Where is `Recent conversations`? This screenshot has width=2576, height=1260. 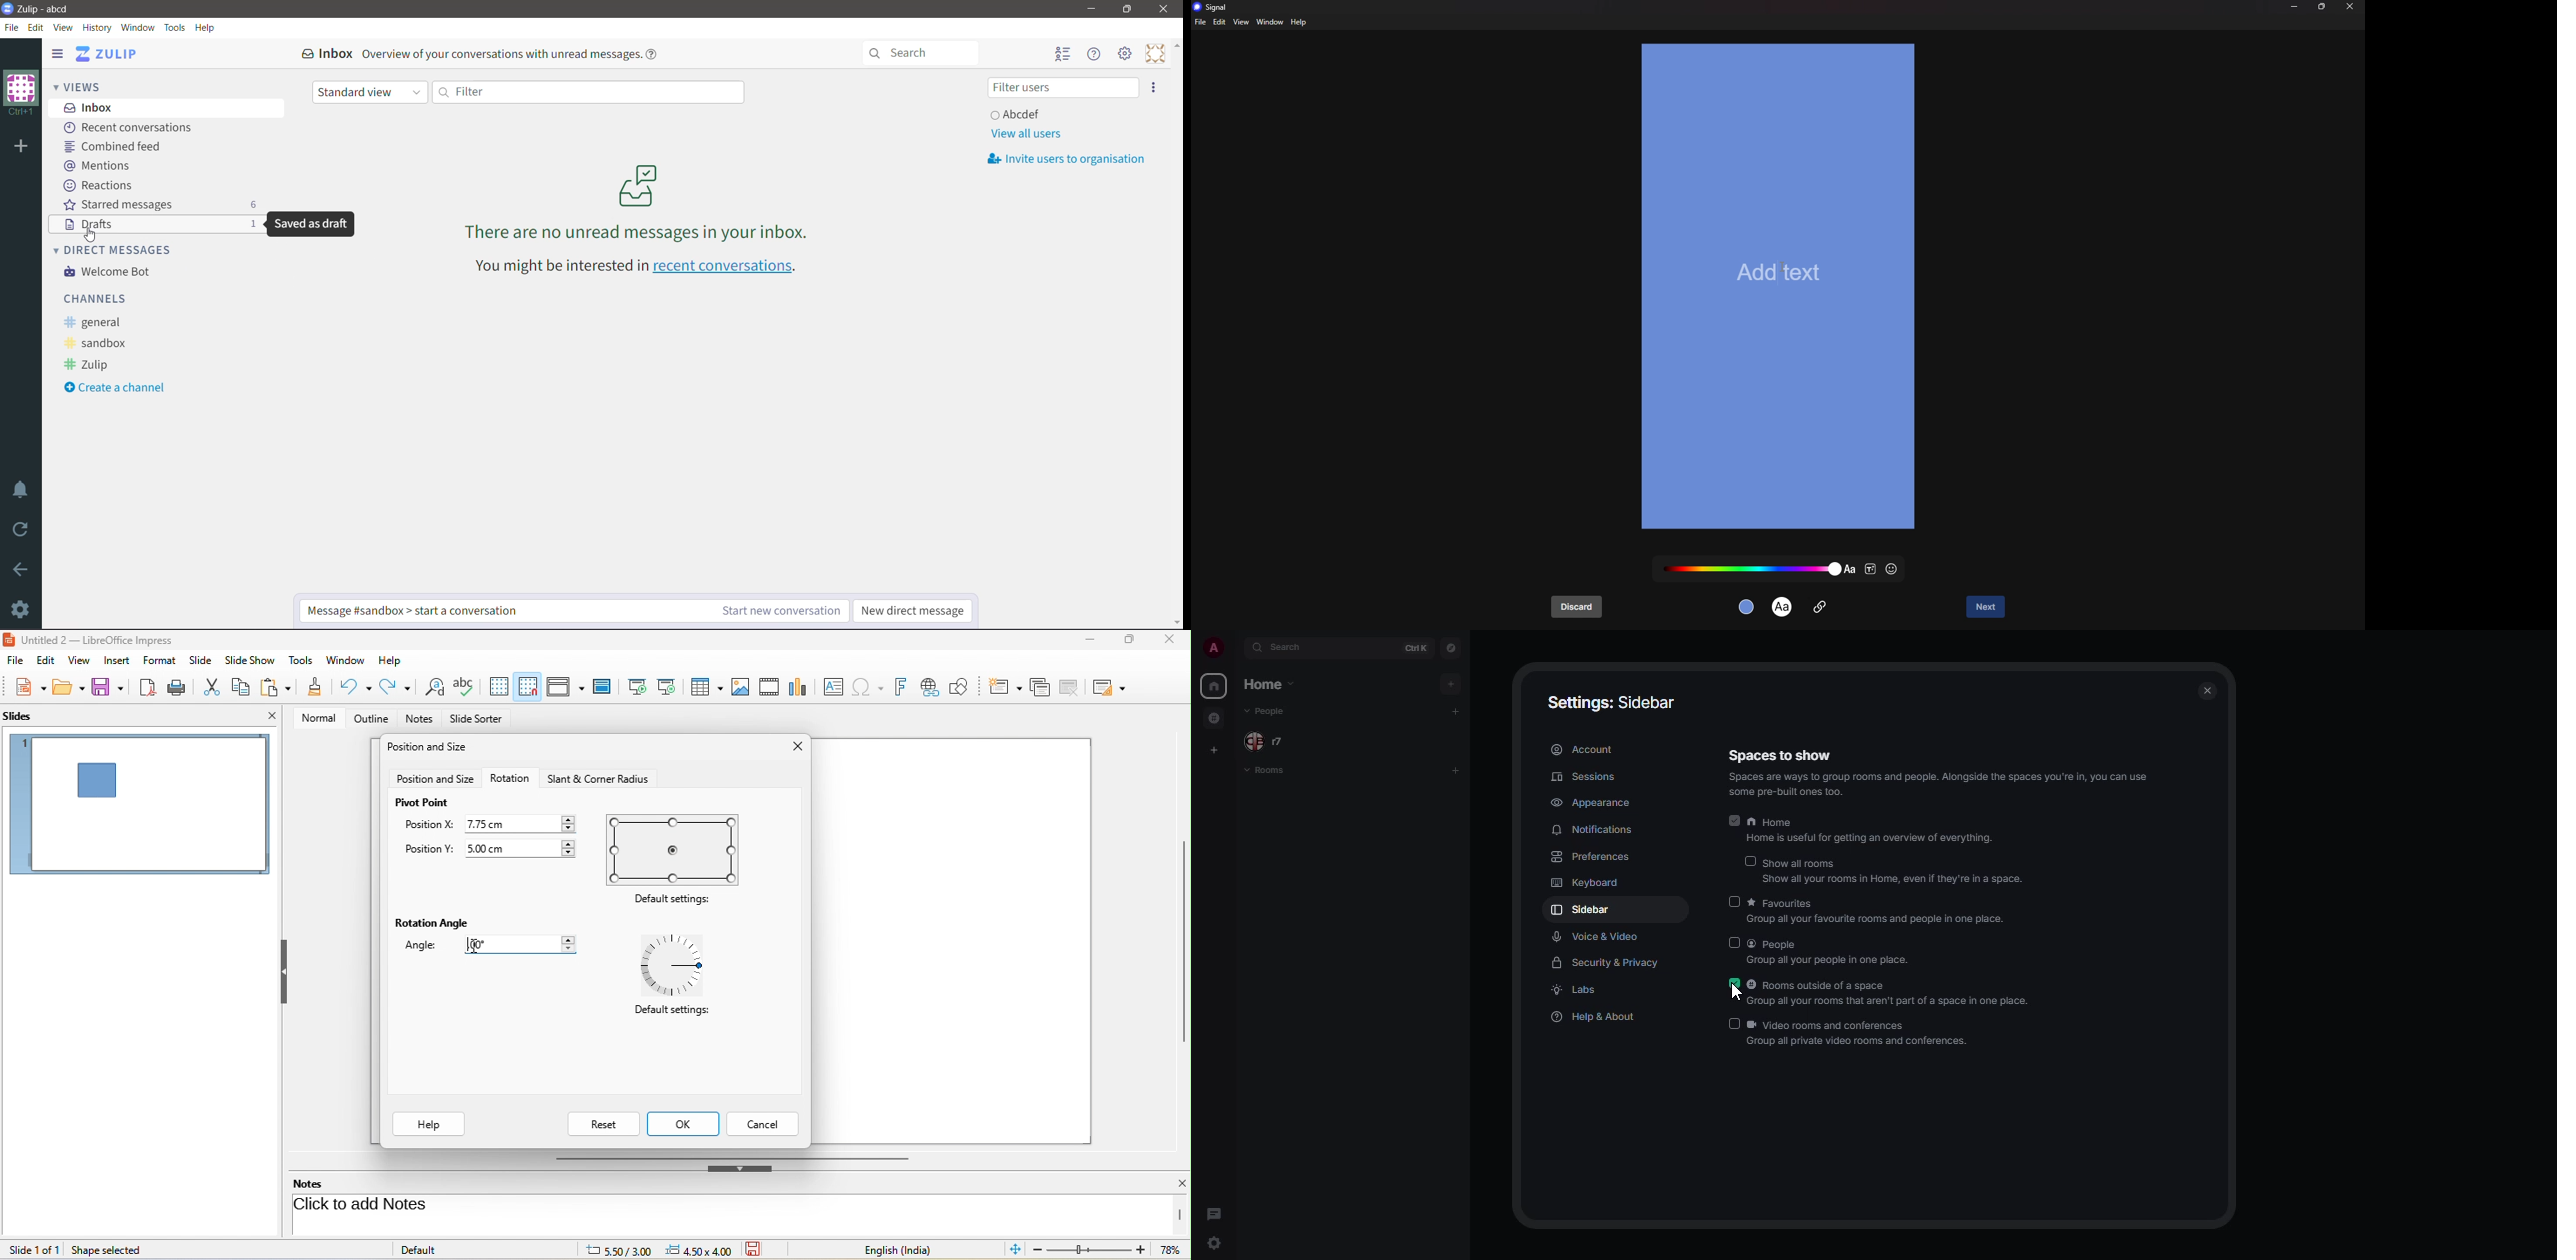
Recent conversations is located at coordinates (132, 128).